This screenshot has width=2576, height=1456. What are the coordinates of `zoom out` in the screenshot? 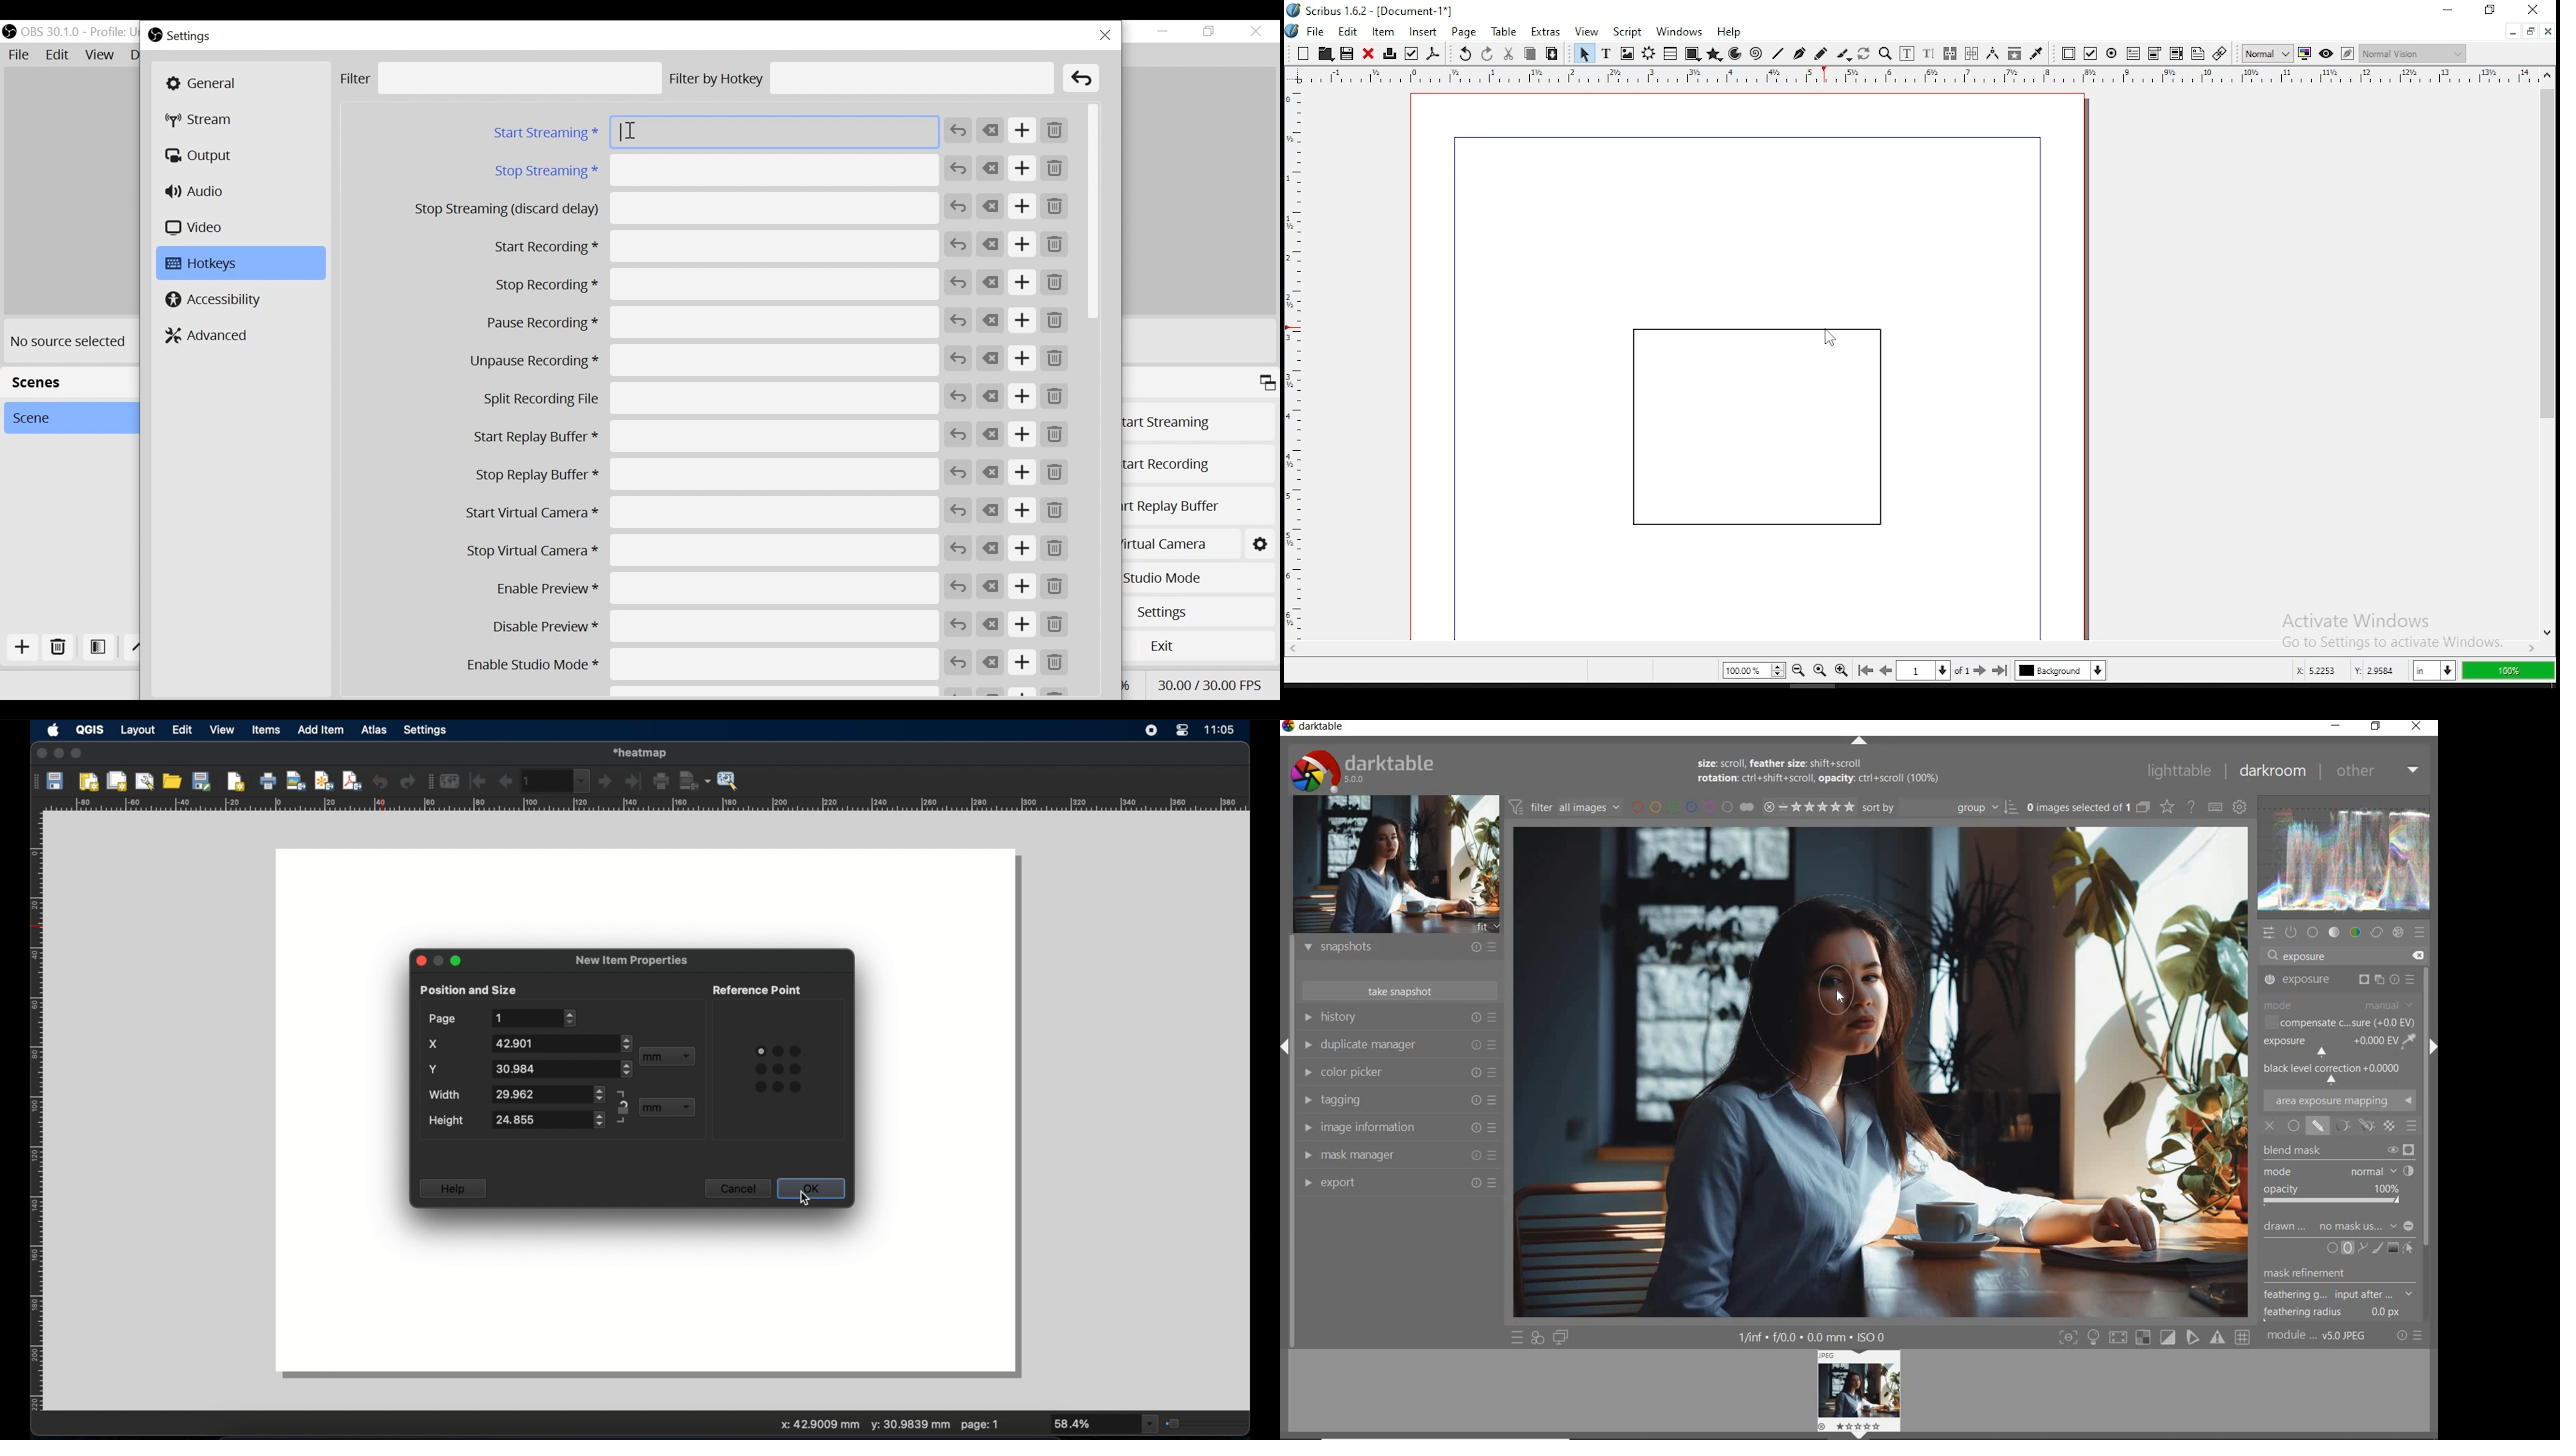 It's located at (1799, 670).